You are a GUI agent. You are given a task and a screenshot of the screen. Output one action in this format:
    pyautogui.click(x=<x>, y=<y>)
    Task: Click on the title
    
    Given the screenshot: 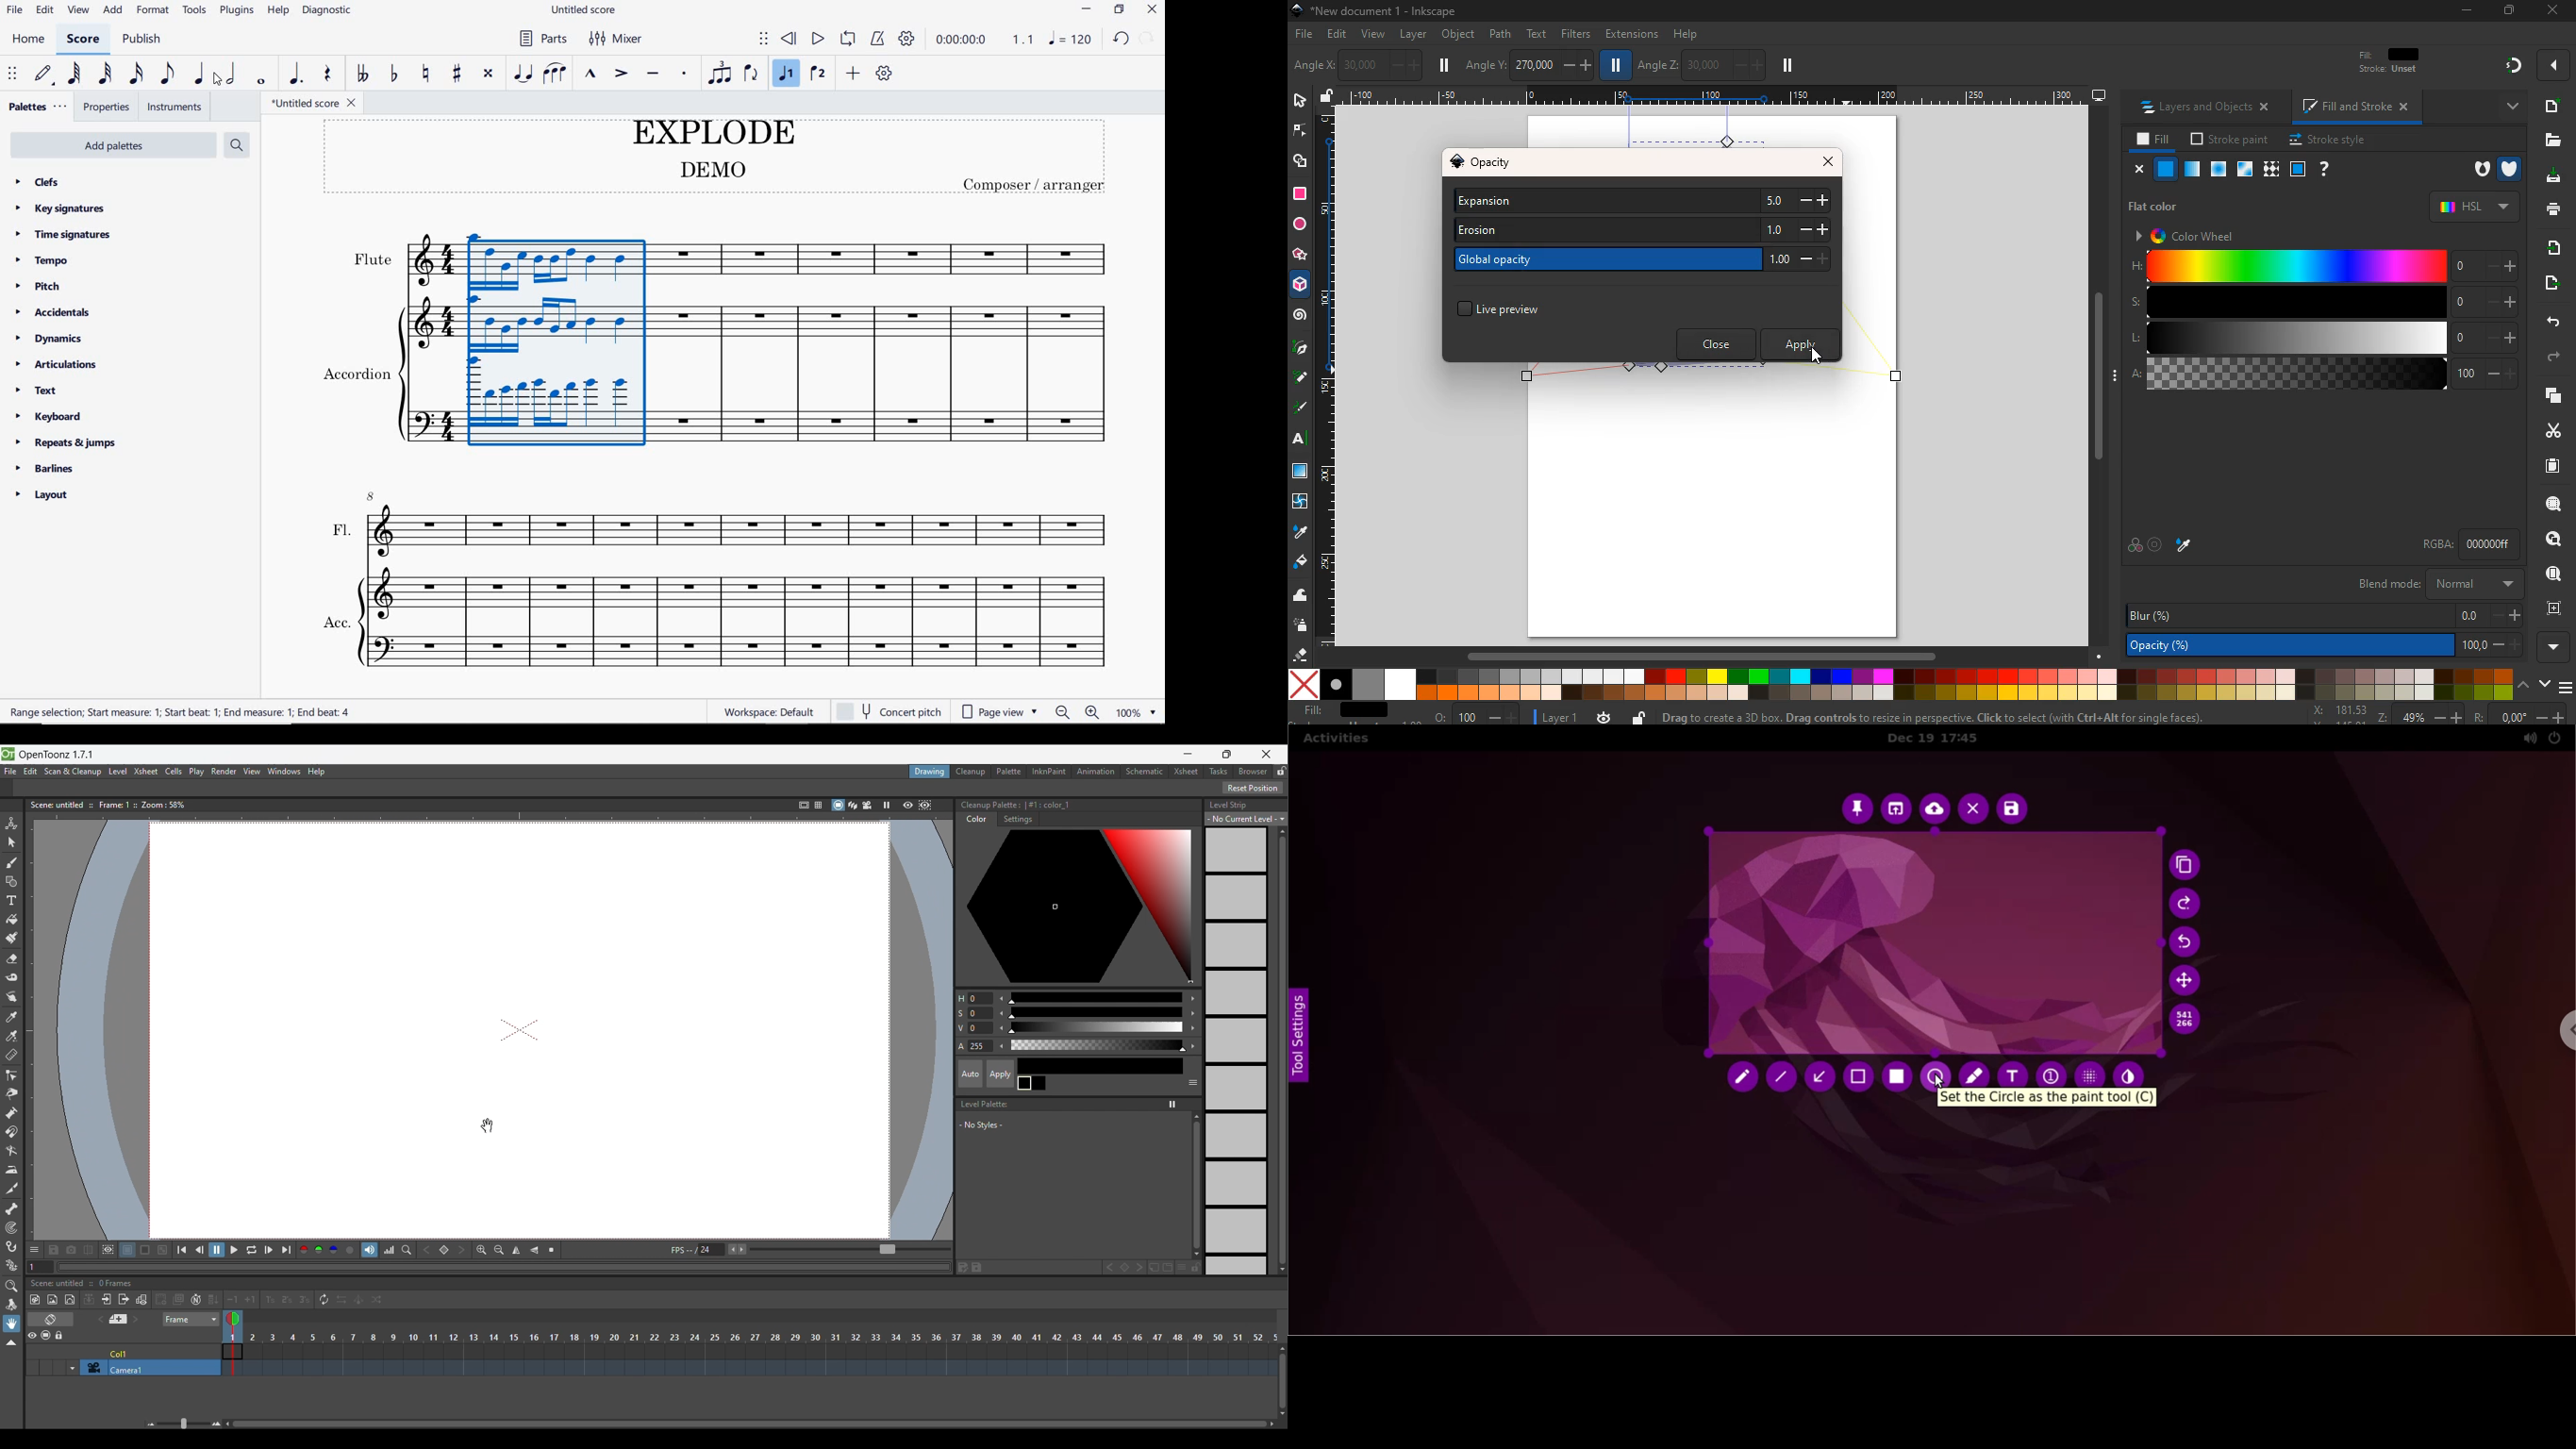 What is the action you would take?
    pyautogui.click(x=716, y=158)
    